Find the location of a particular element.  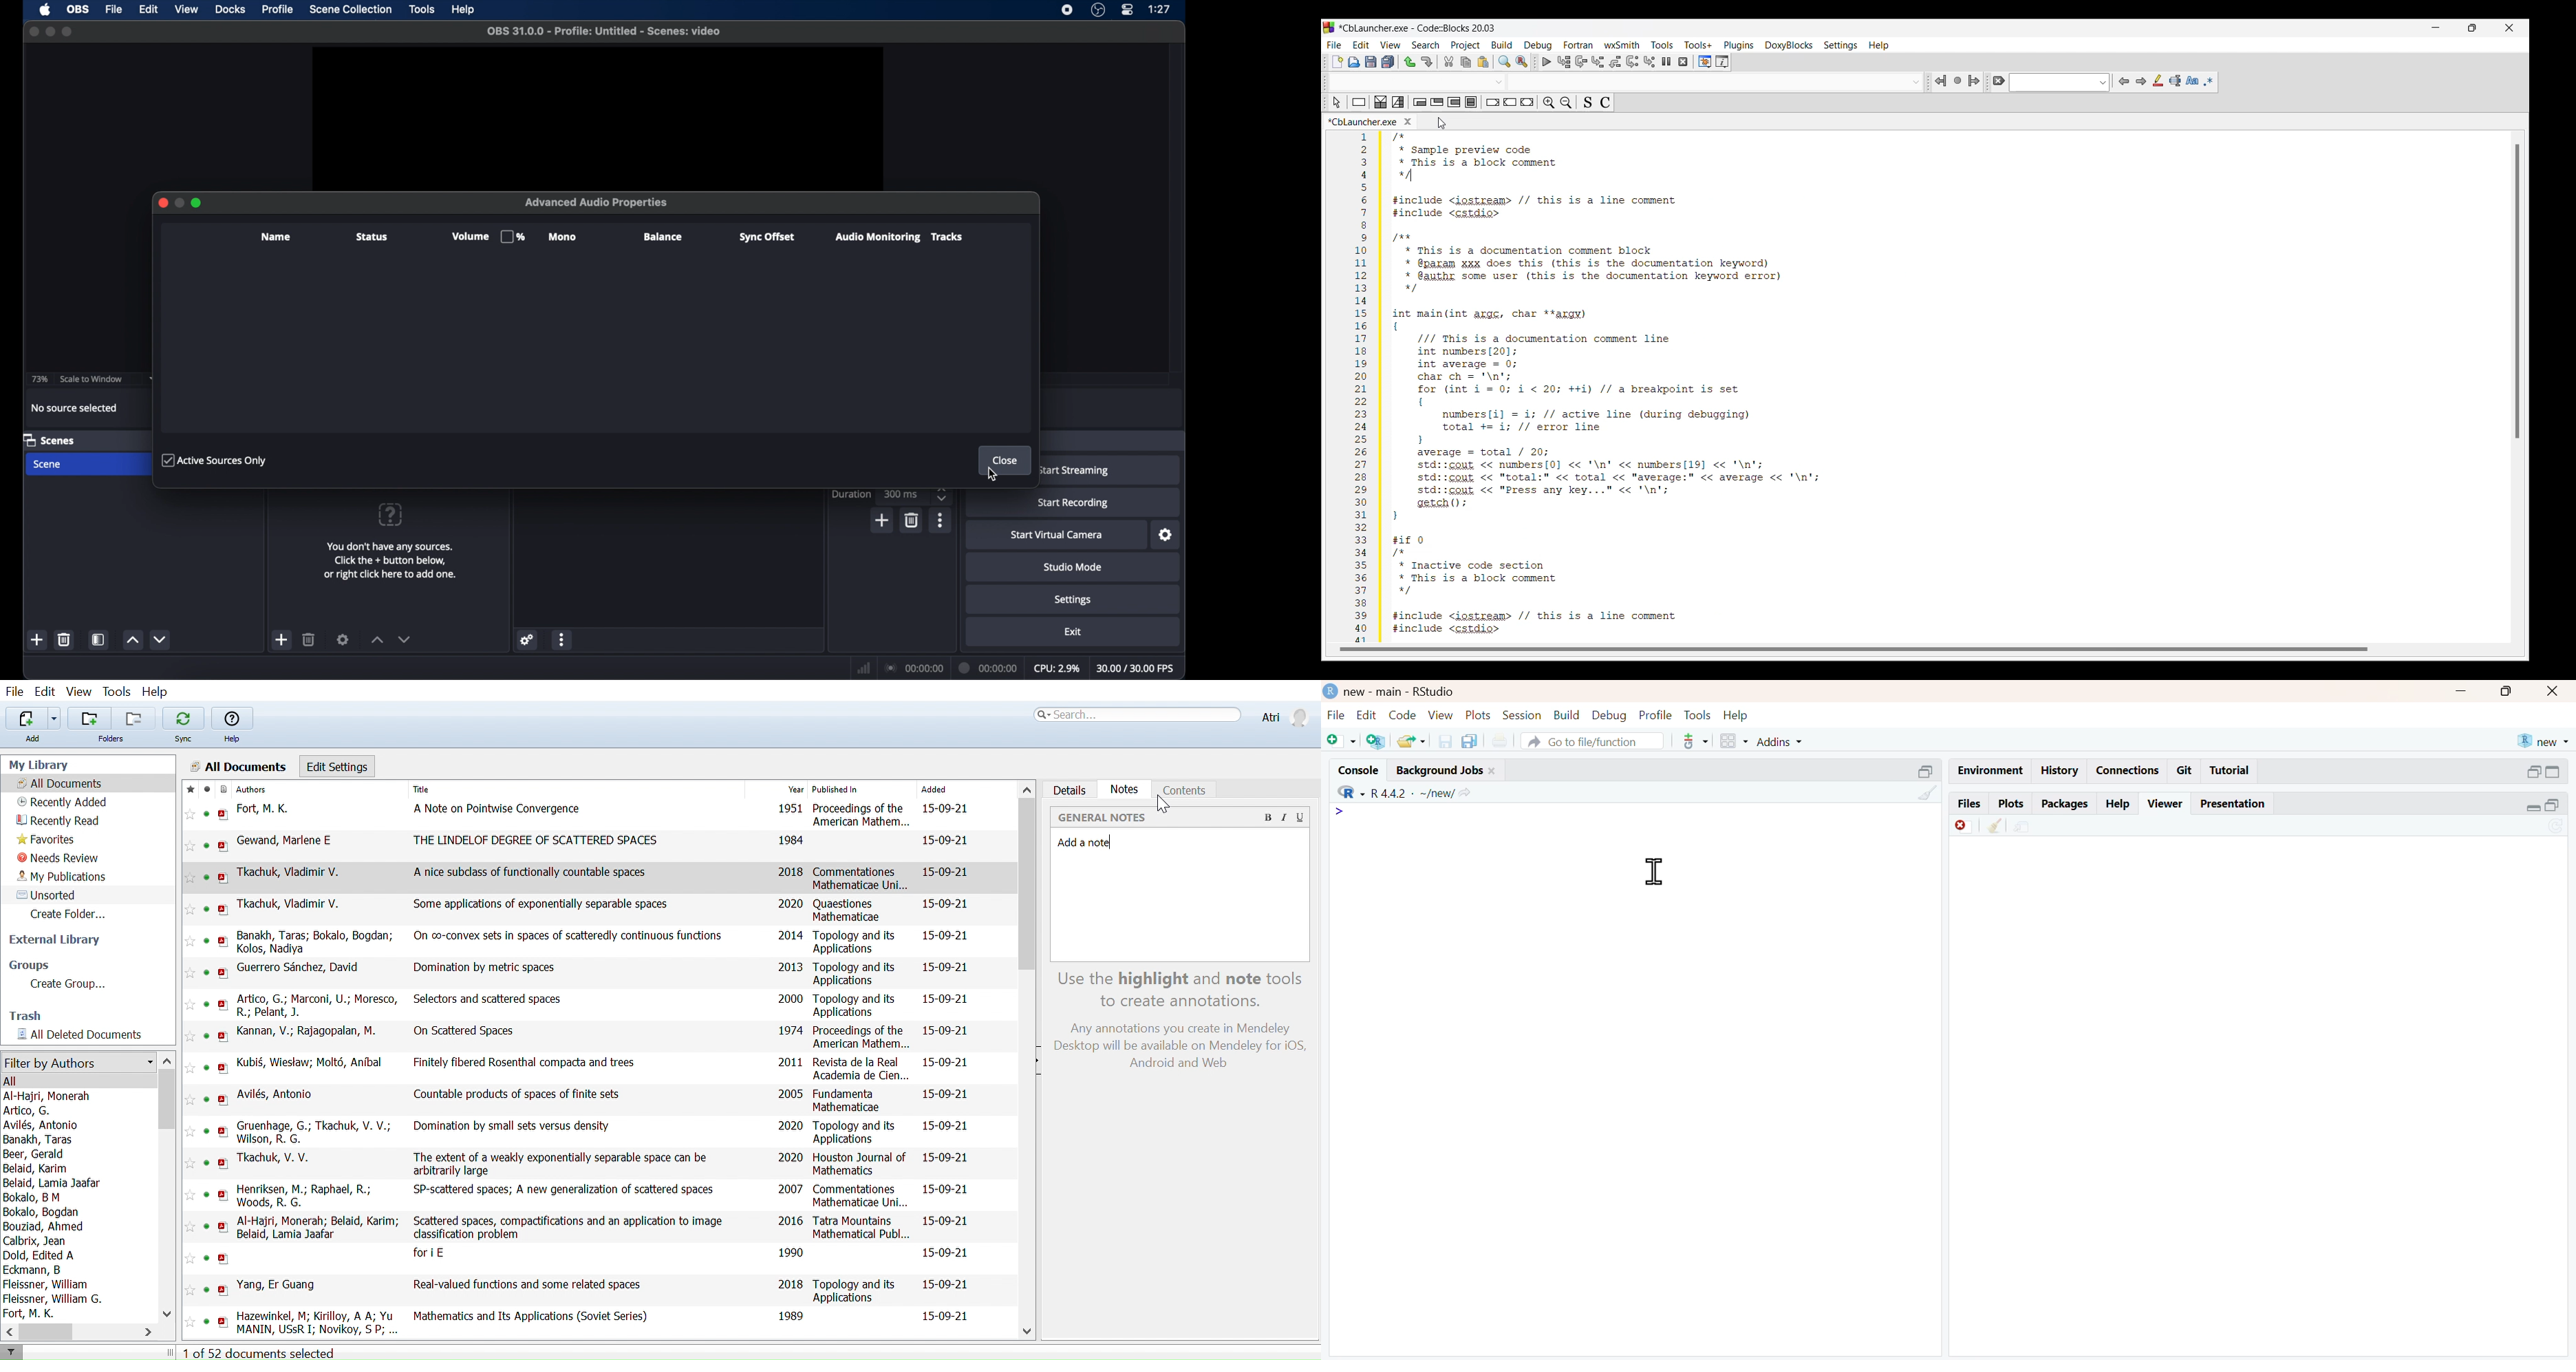

Fundamenta Mathematicae is located at coordinates (850, 1099).